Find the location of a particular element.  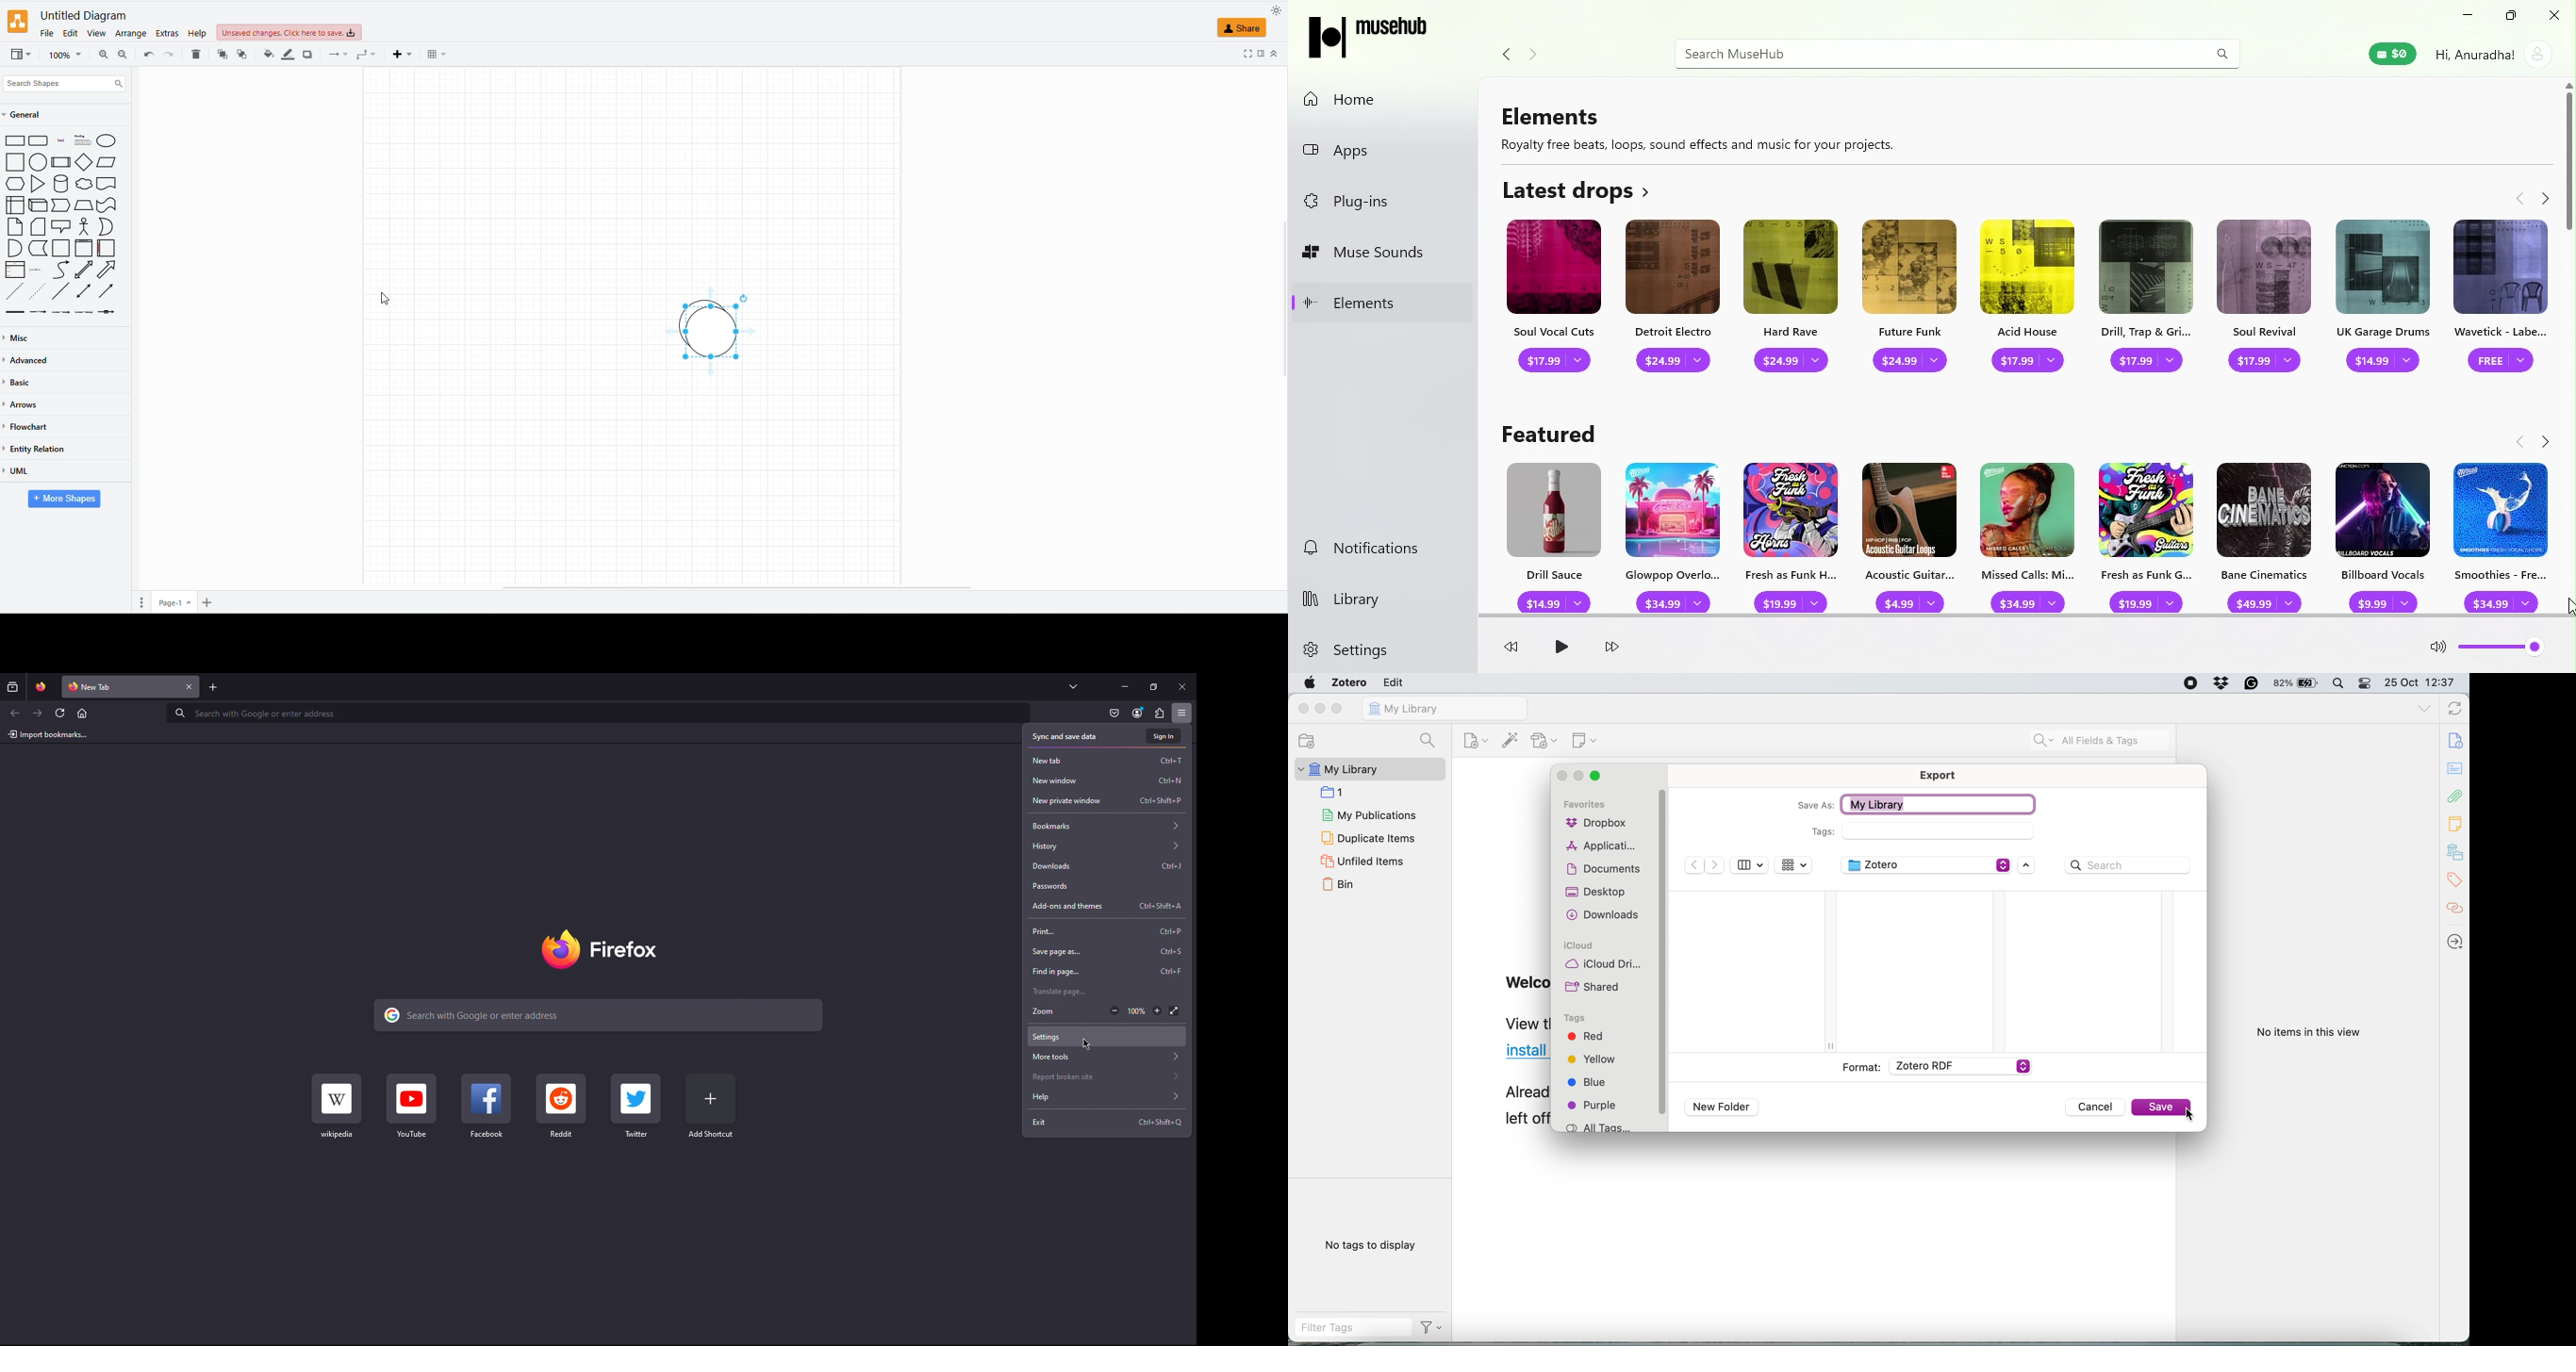

Scroll bar is located at coordinates (2568, 369).